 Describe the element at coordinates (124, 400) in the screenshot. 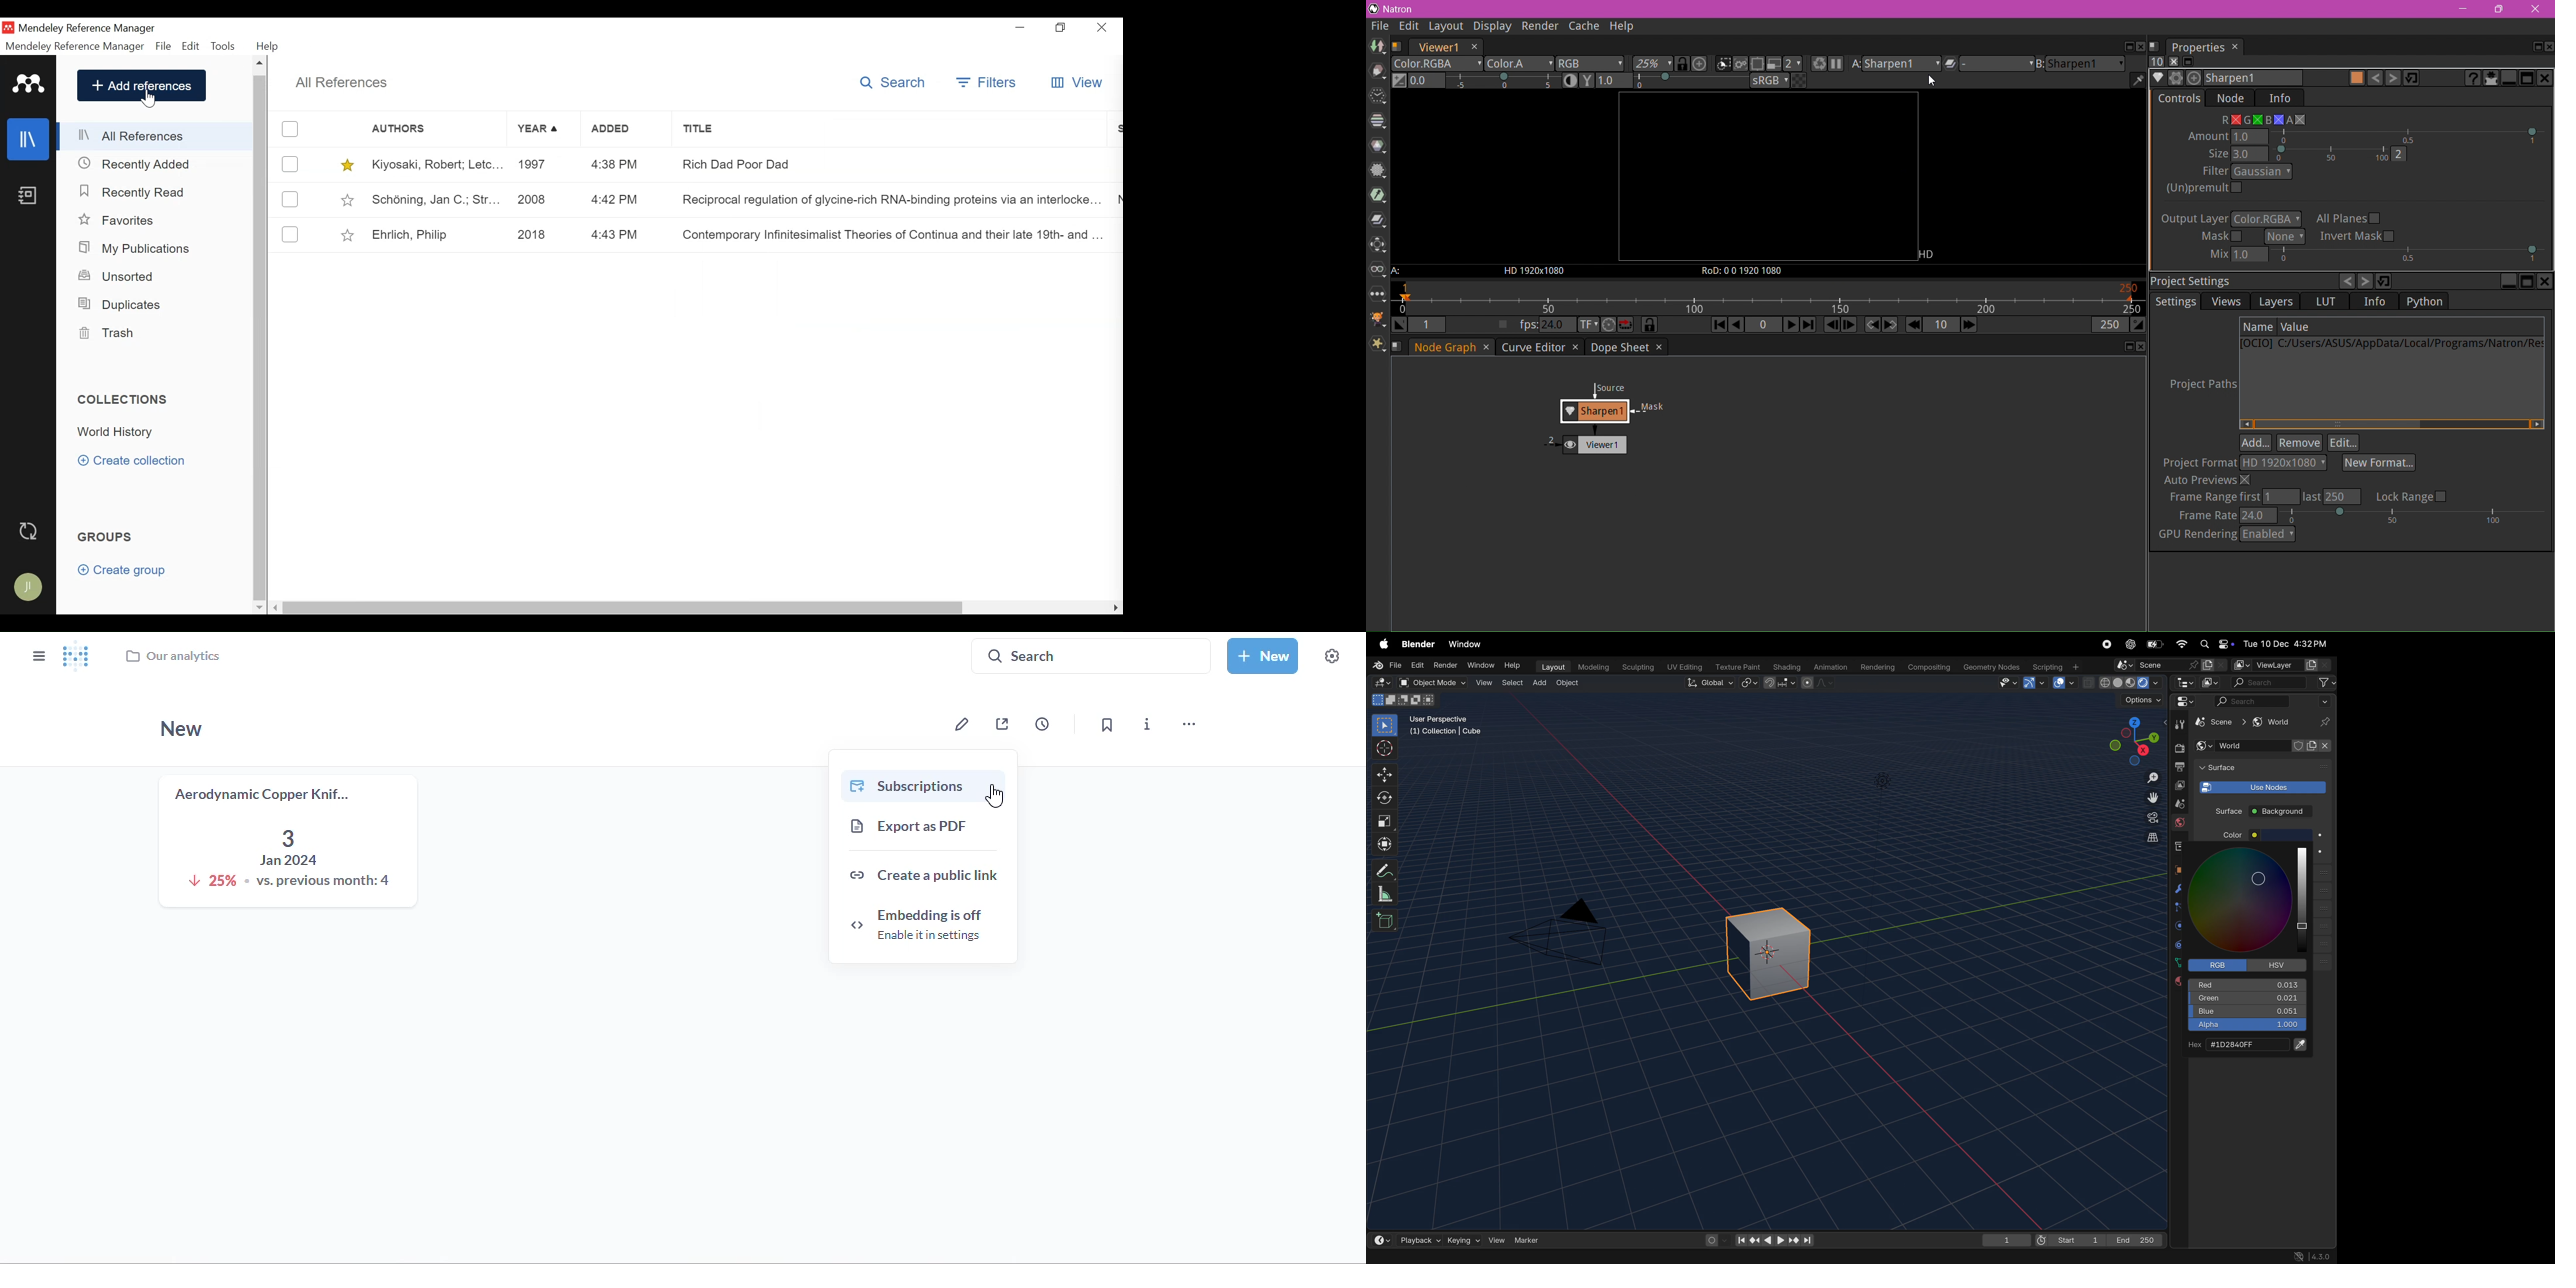

I see `Collections` at that location.